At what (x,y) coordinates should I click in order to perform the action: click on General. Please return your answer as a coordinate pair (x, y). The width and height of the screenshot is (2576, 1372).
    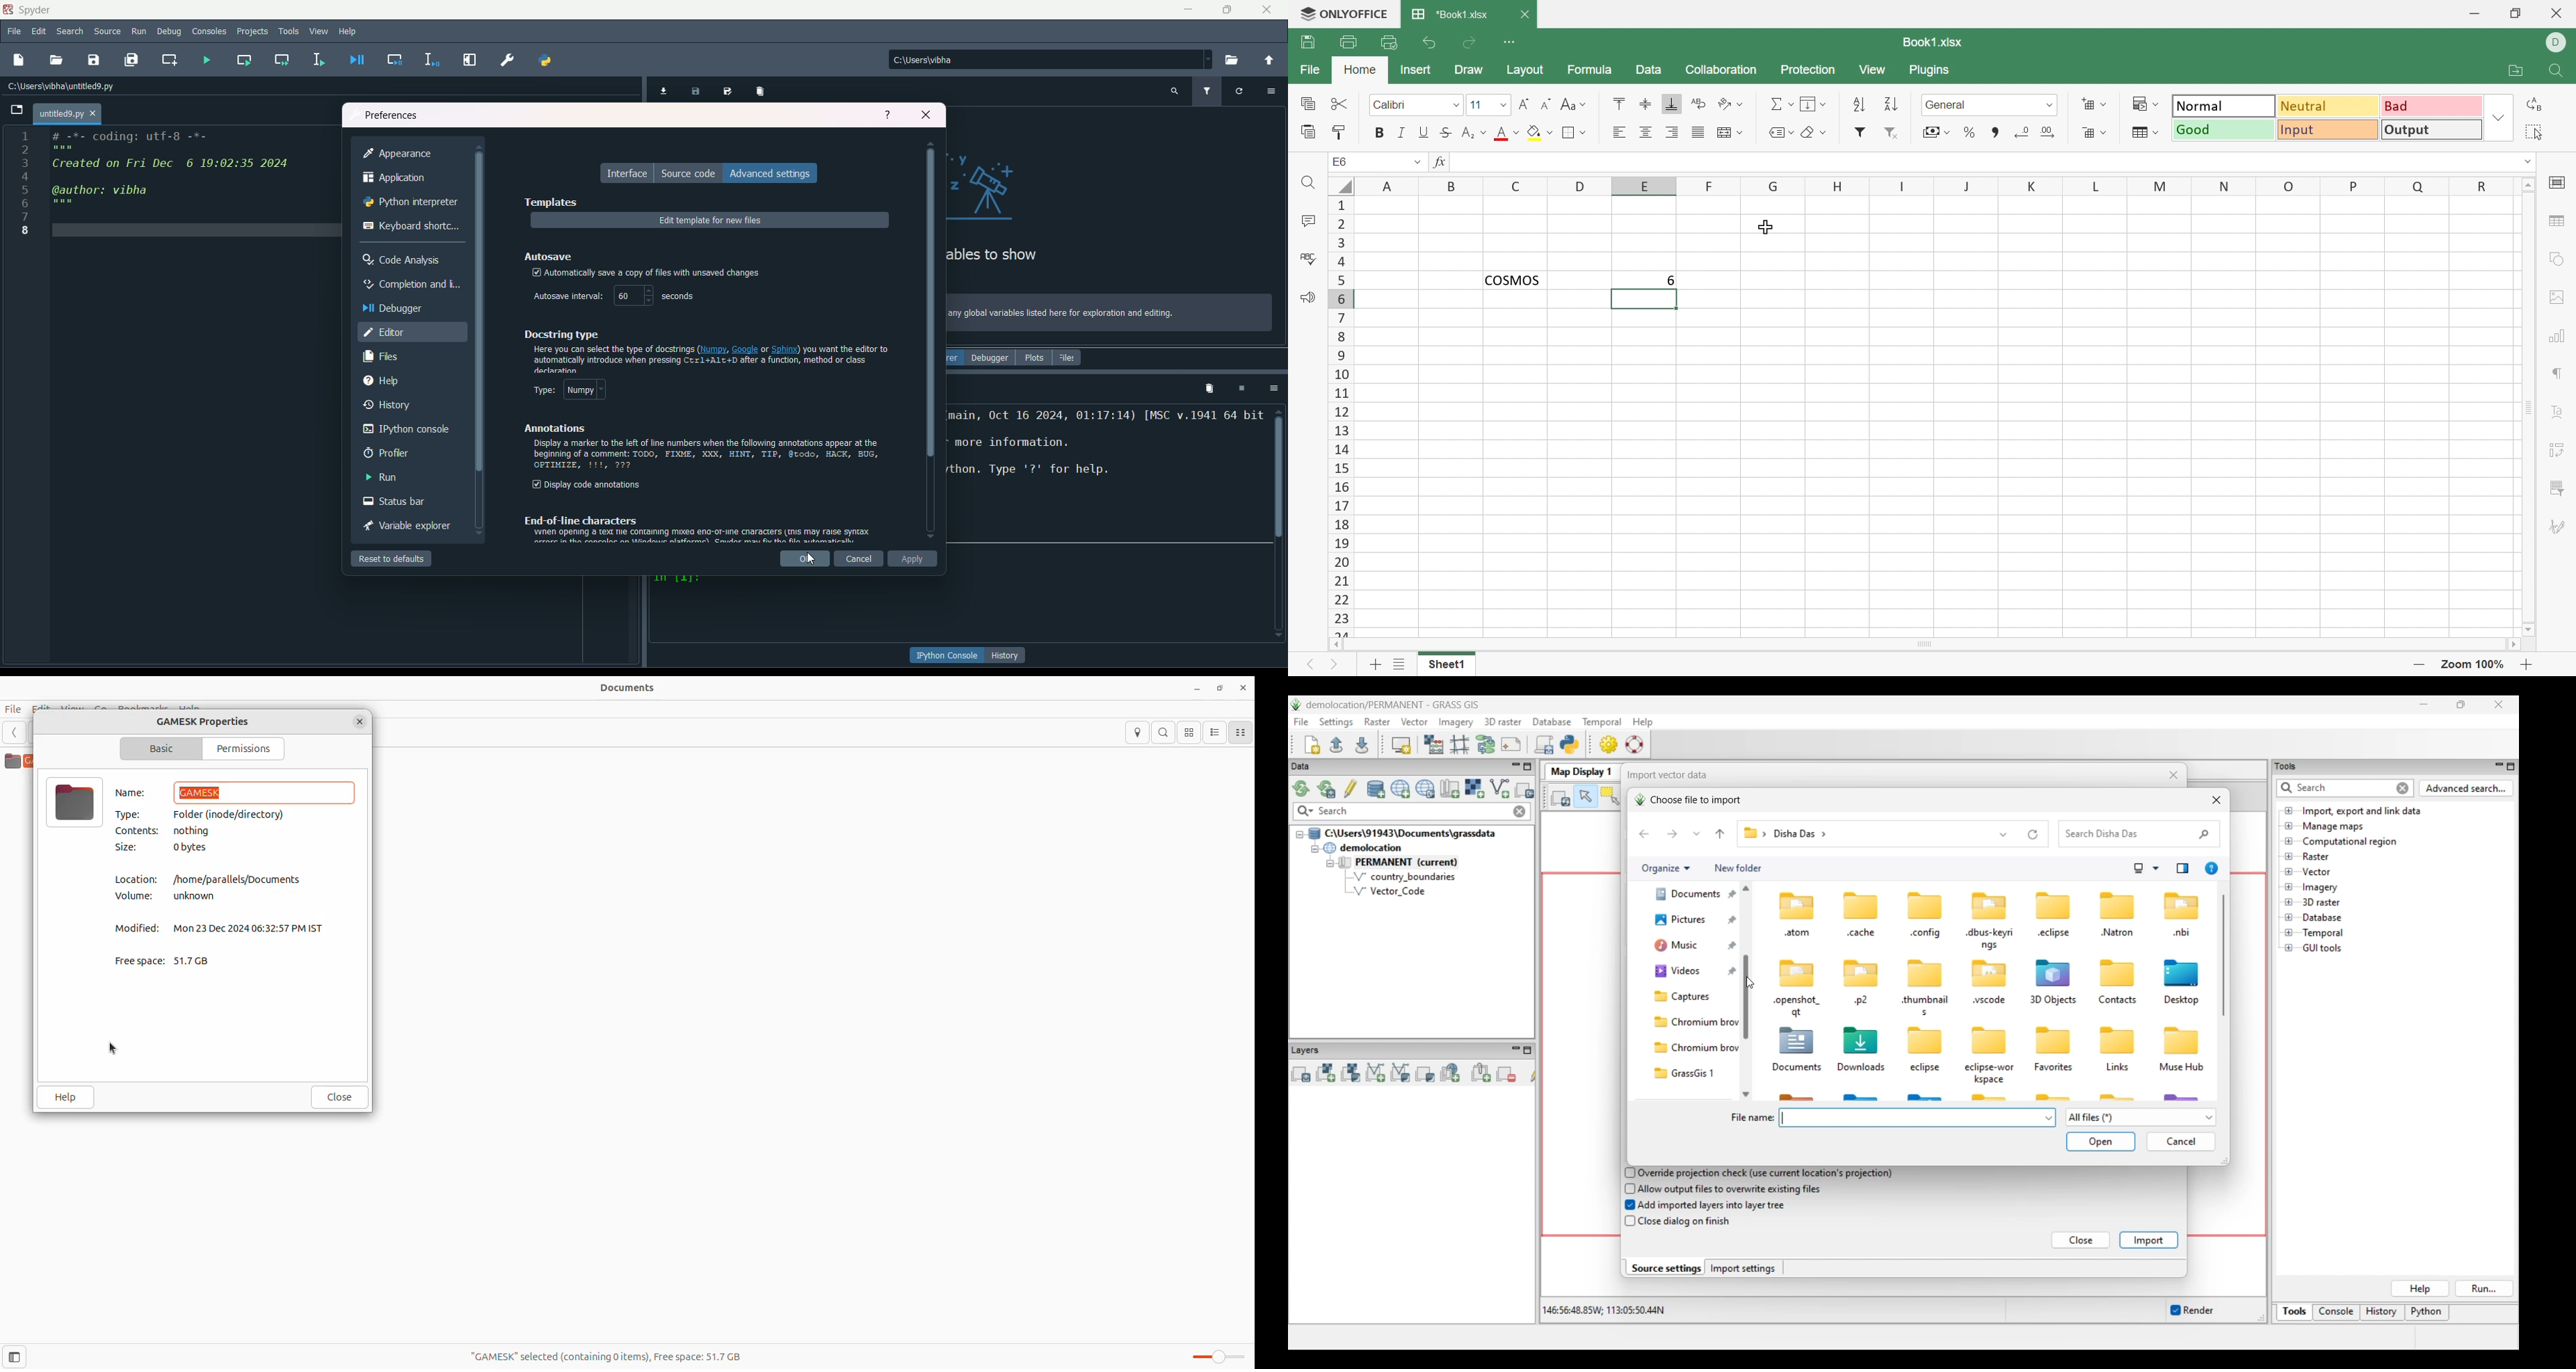
    Looking at the image, I should click on (1977, 105).